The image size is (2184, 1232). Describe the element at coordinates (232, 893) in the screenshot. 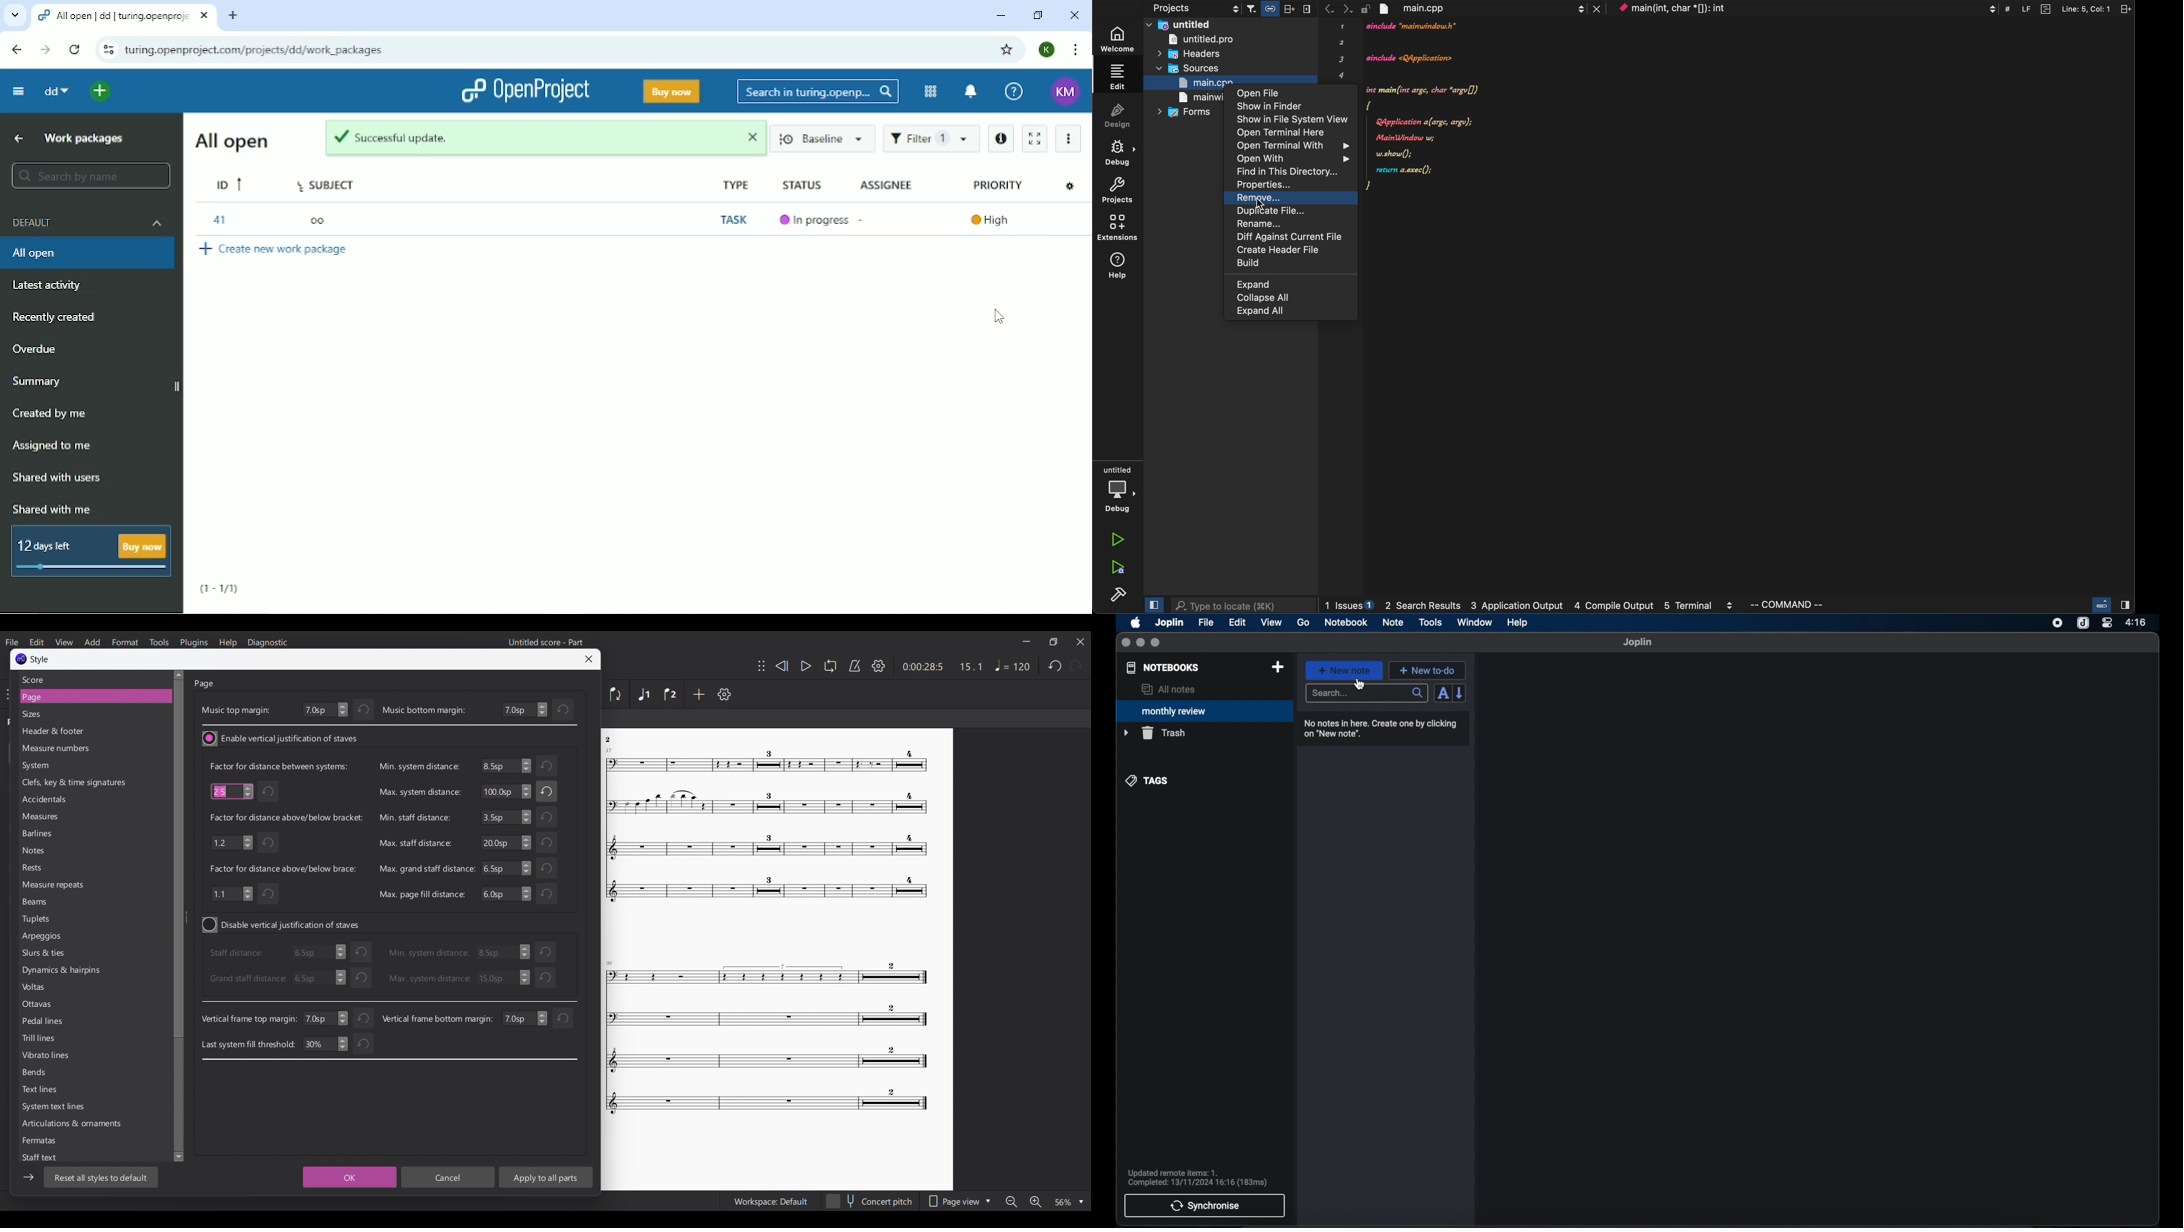

I see `1.1` at that location.